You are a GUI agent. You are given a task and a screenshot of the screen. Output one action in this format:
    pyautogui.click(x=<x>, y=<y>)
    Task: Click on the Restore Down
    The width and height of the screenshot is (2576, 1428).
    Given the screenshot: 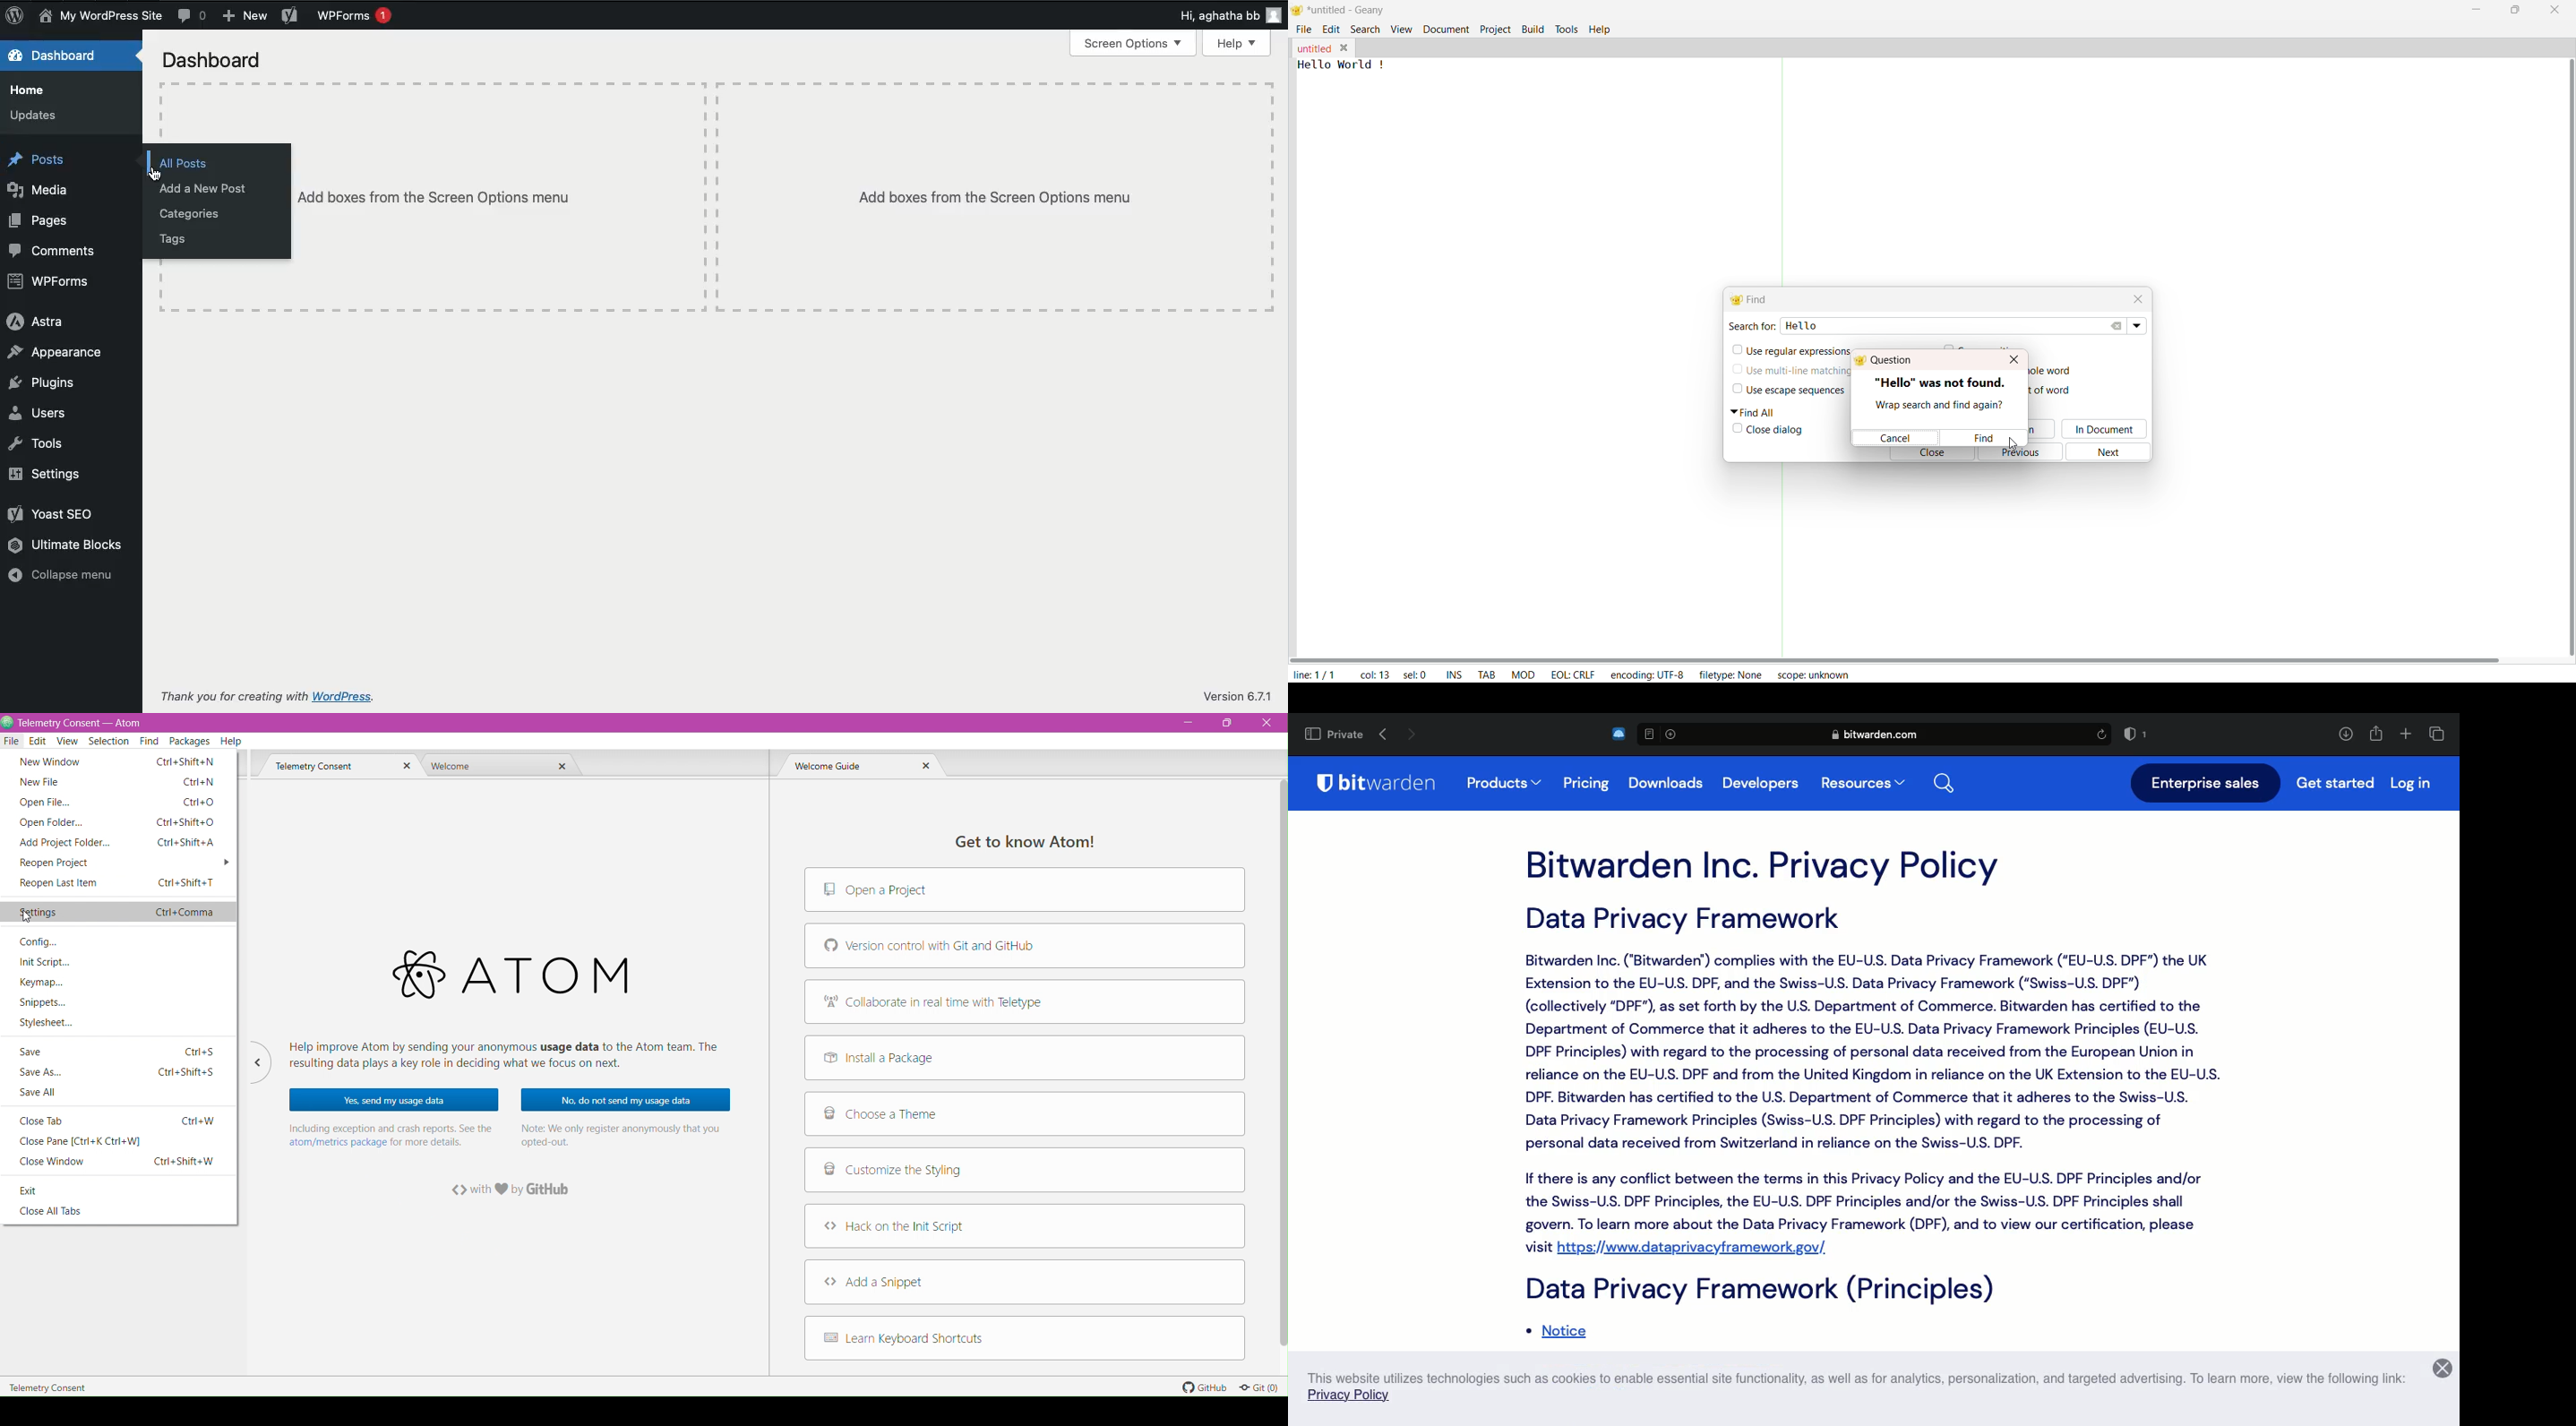 What is the action you would take?
    pyautogui.click(x=1232, y=723)
    